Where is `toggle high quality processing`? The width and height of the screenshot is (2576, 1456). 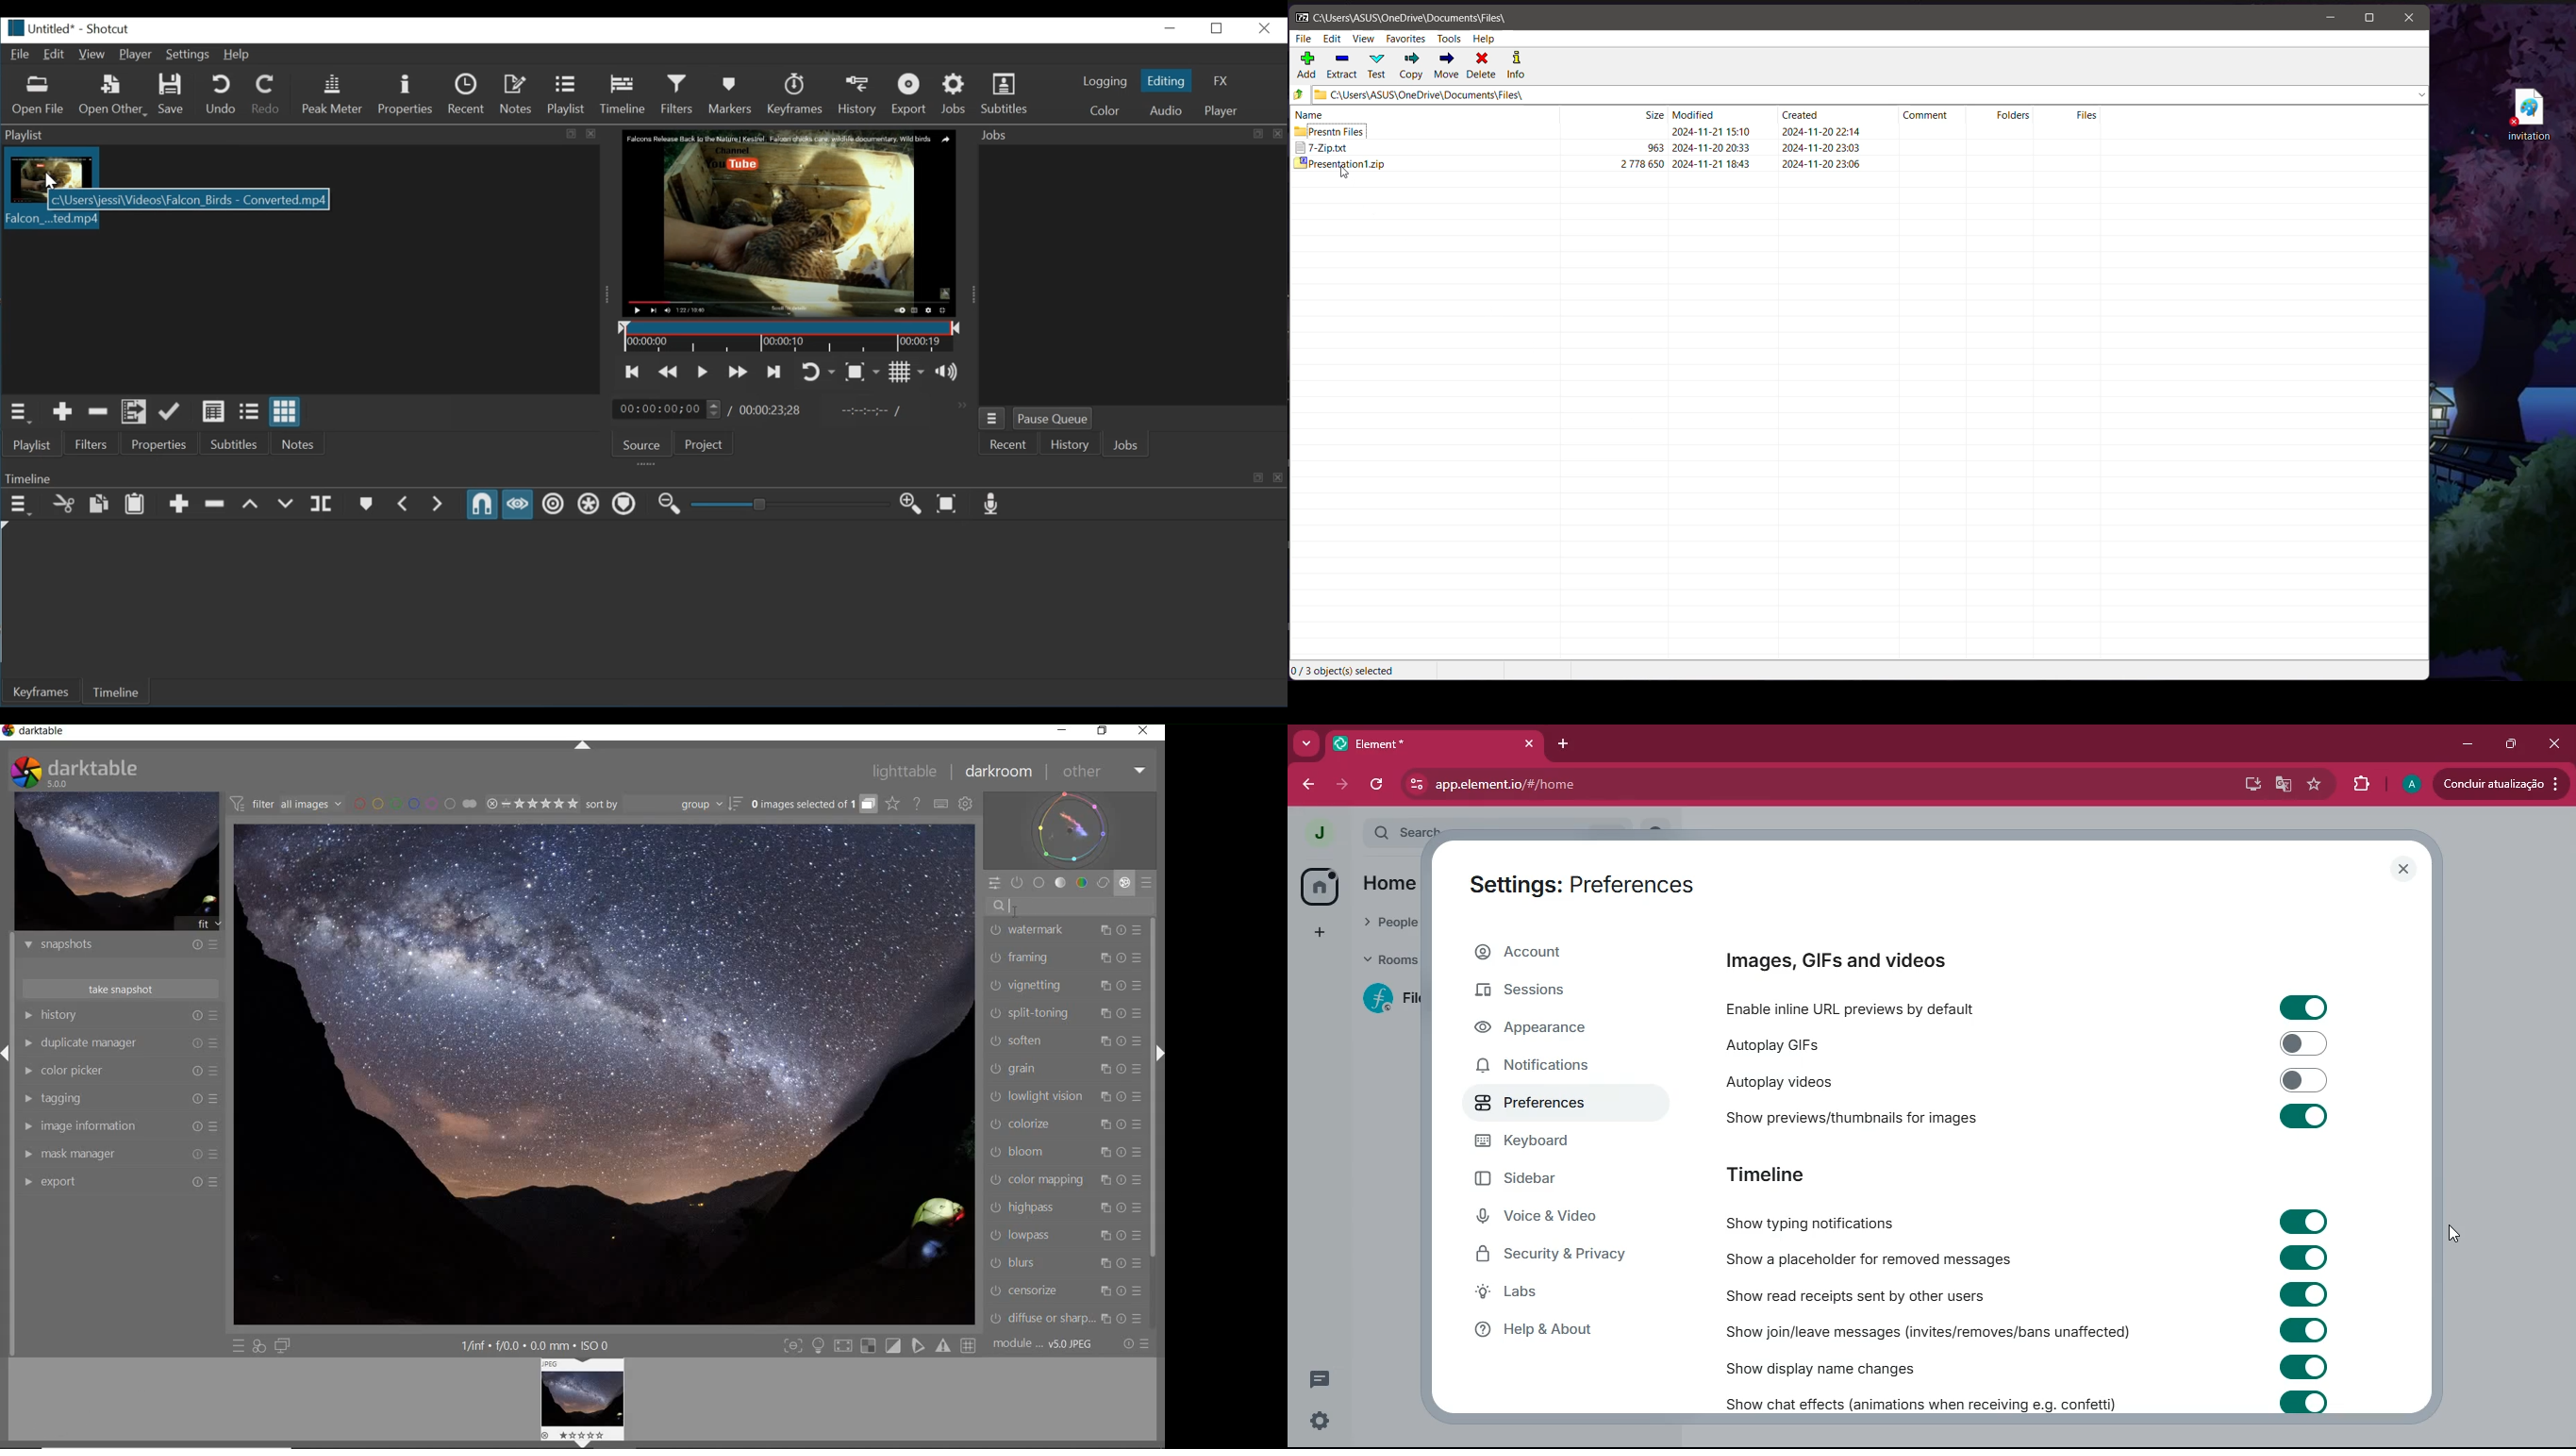
toggle high quality processing is located at coordinates (847, 1348).